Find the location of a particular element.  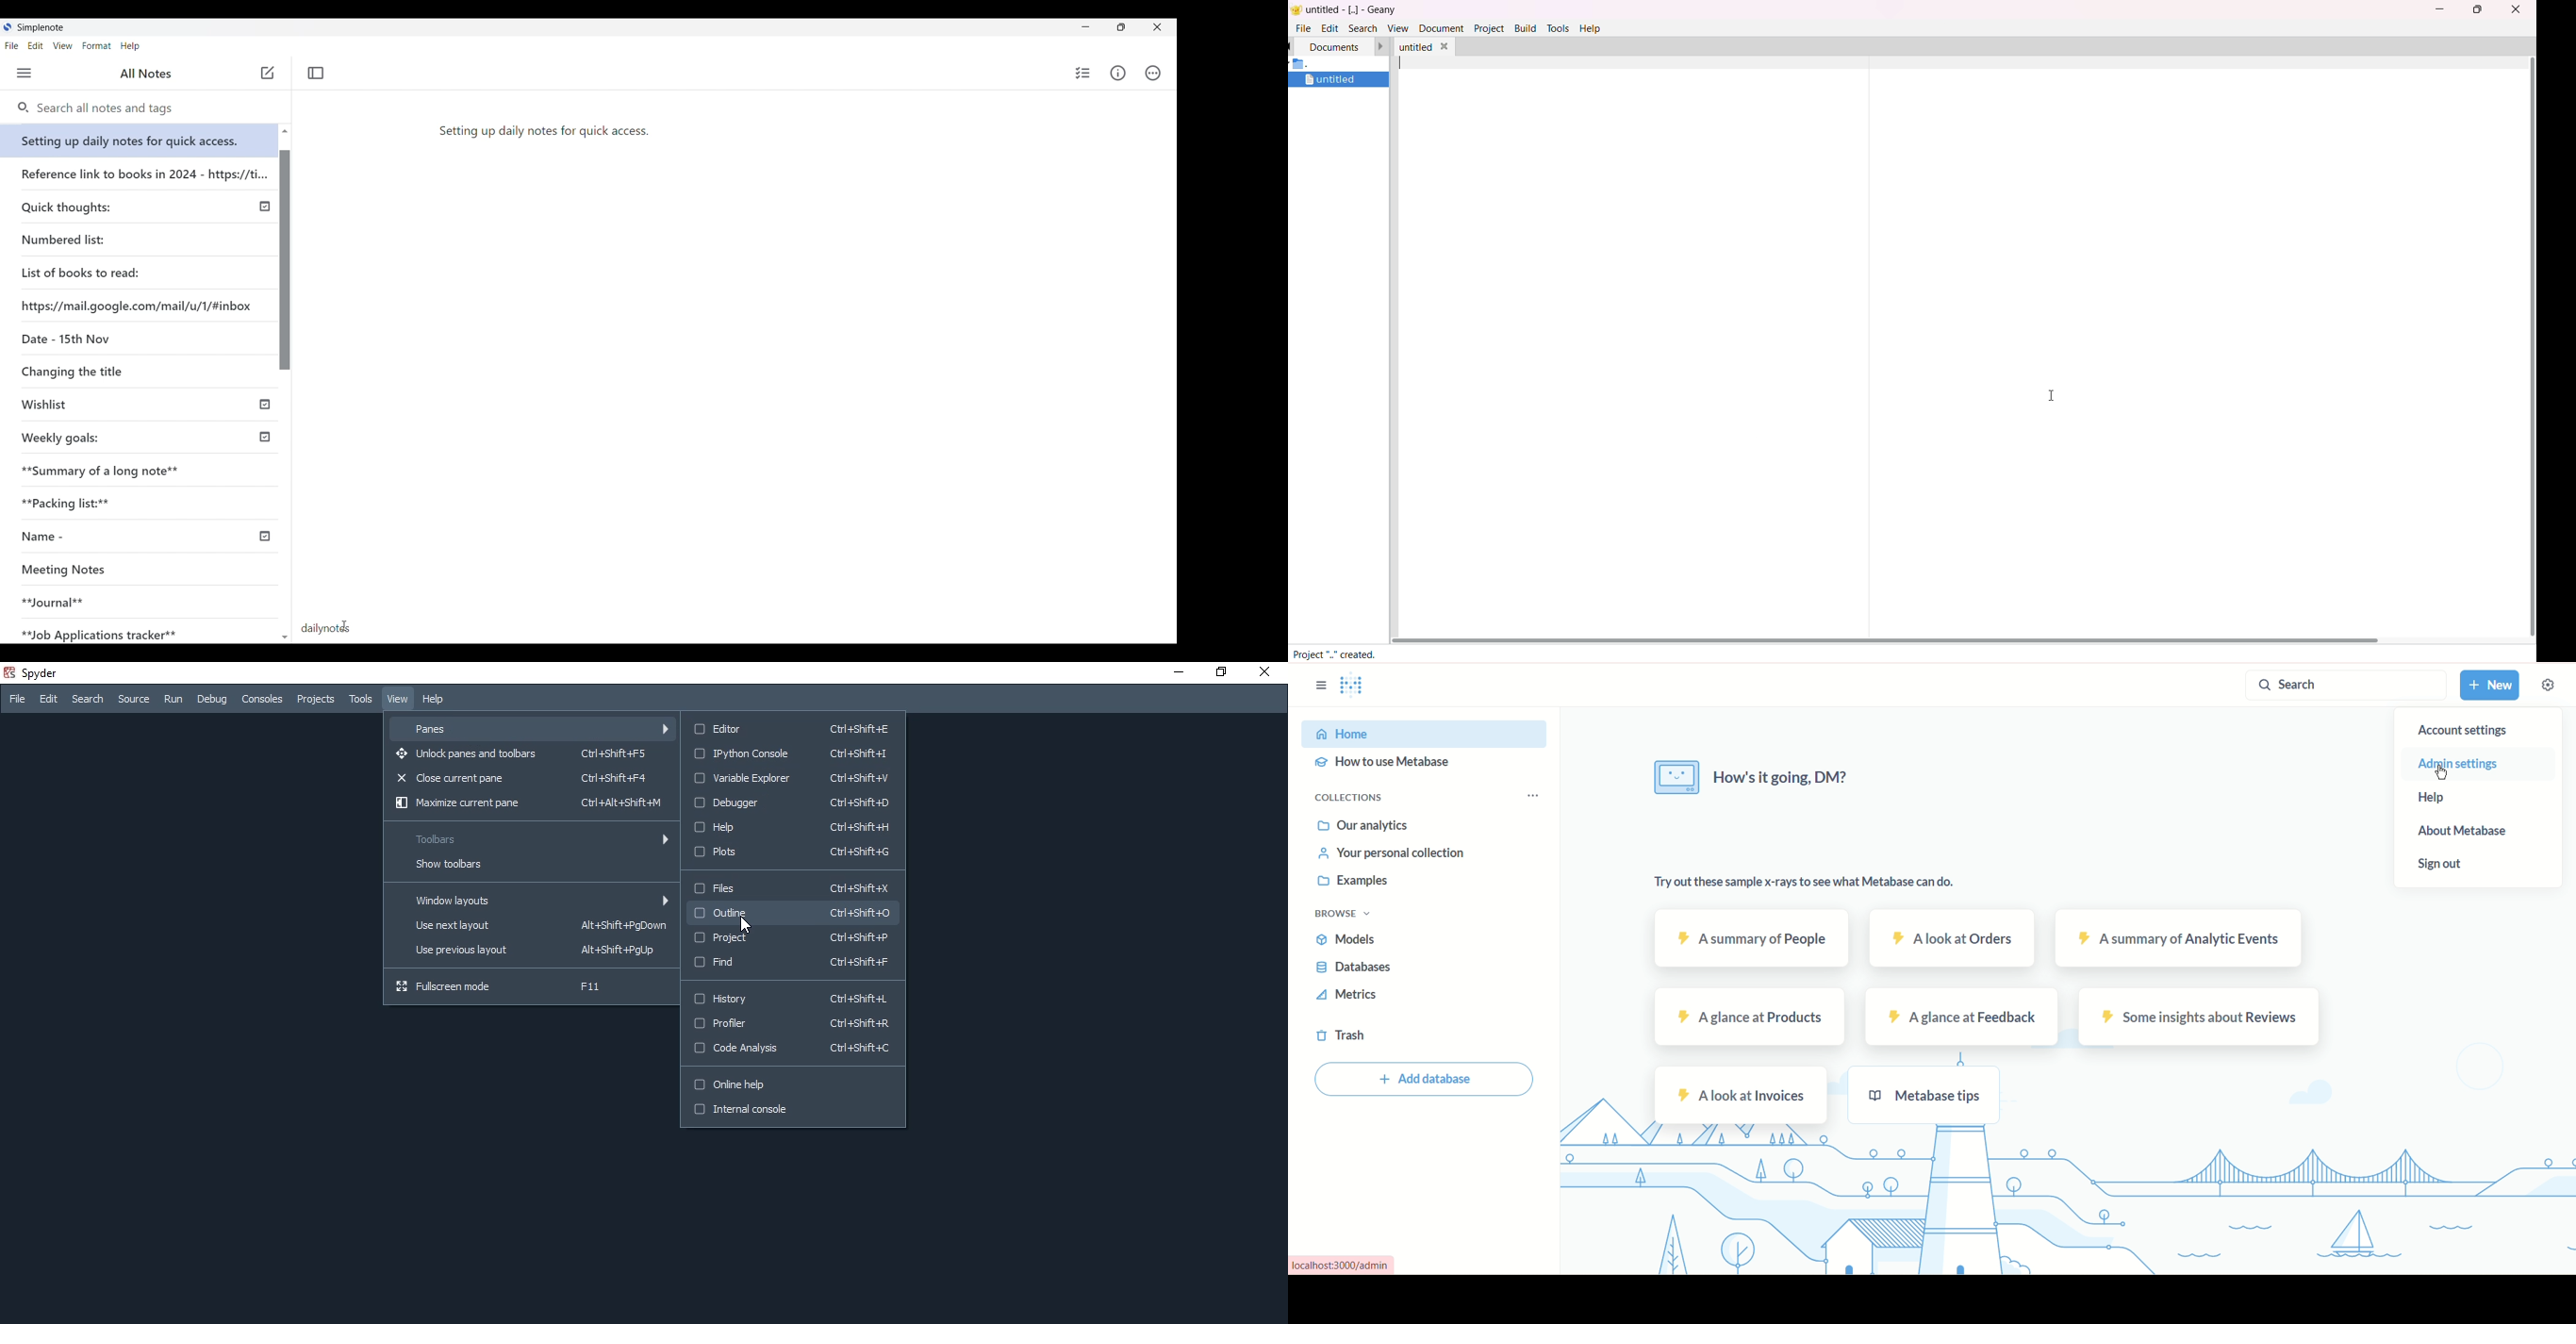

Summary is located at coordinates (146, 467).